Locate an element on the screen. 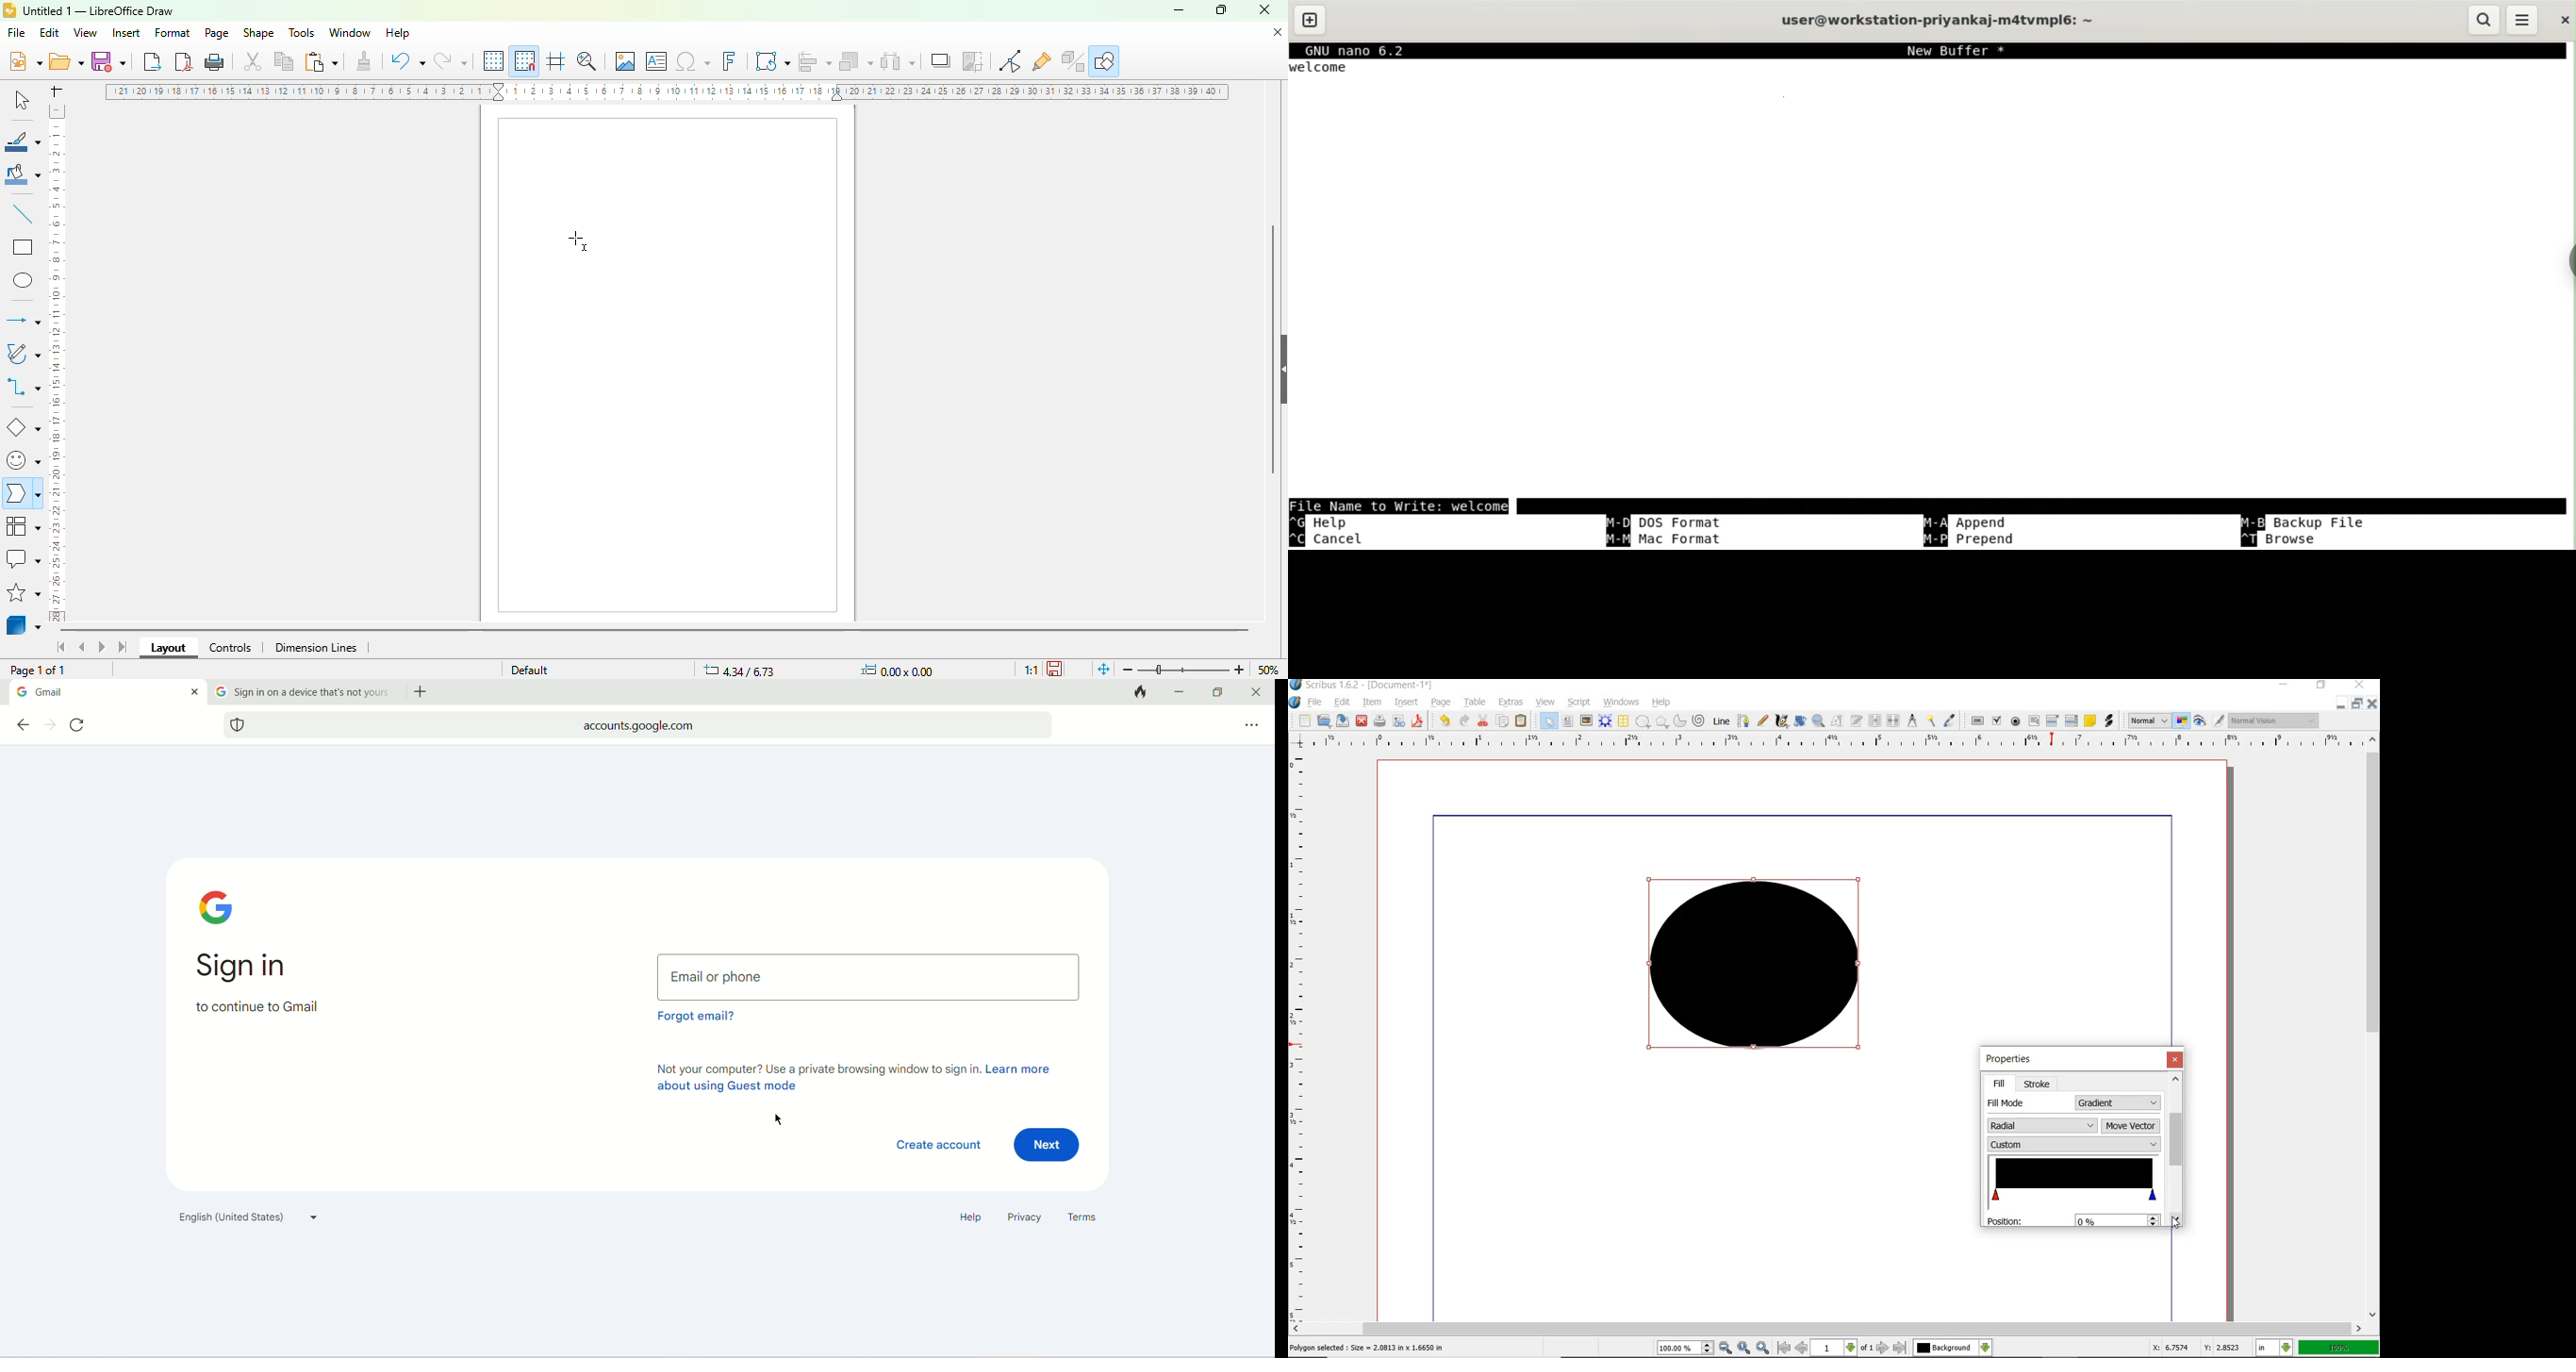  toggle extrusion is located at coordinates (1073, 61).